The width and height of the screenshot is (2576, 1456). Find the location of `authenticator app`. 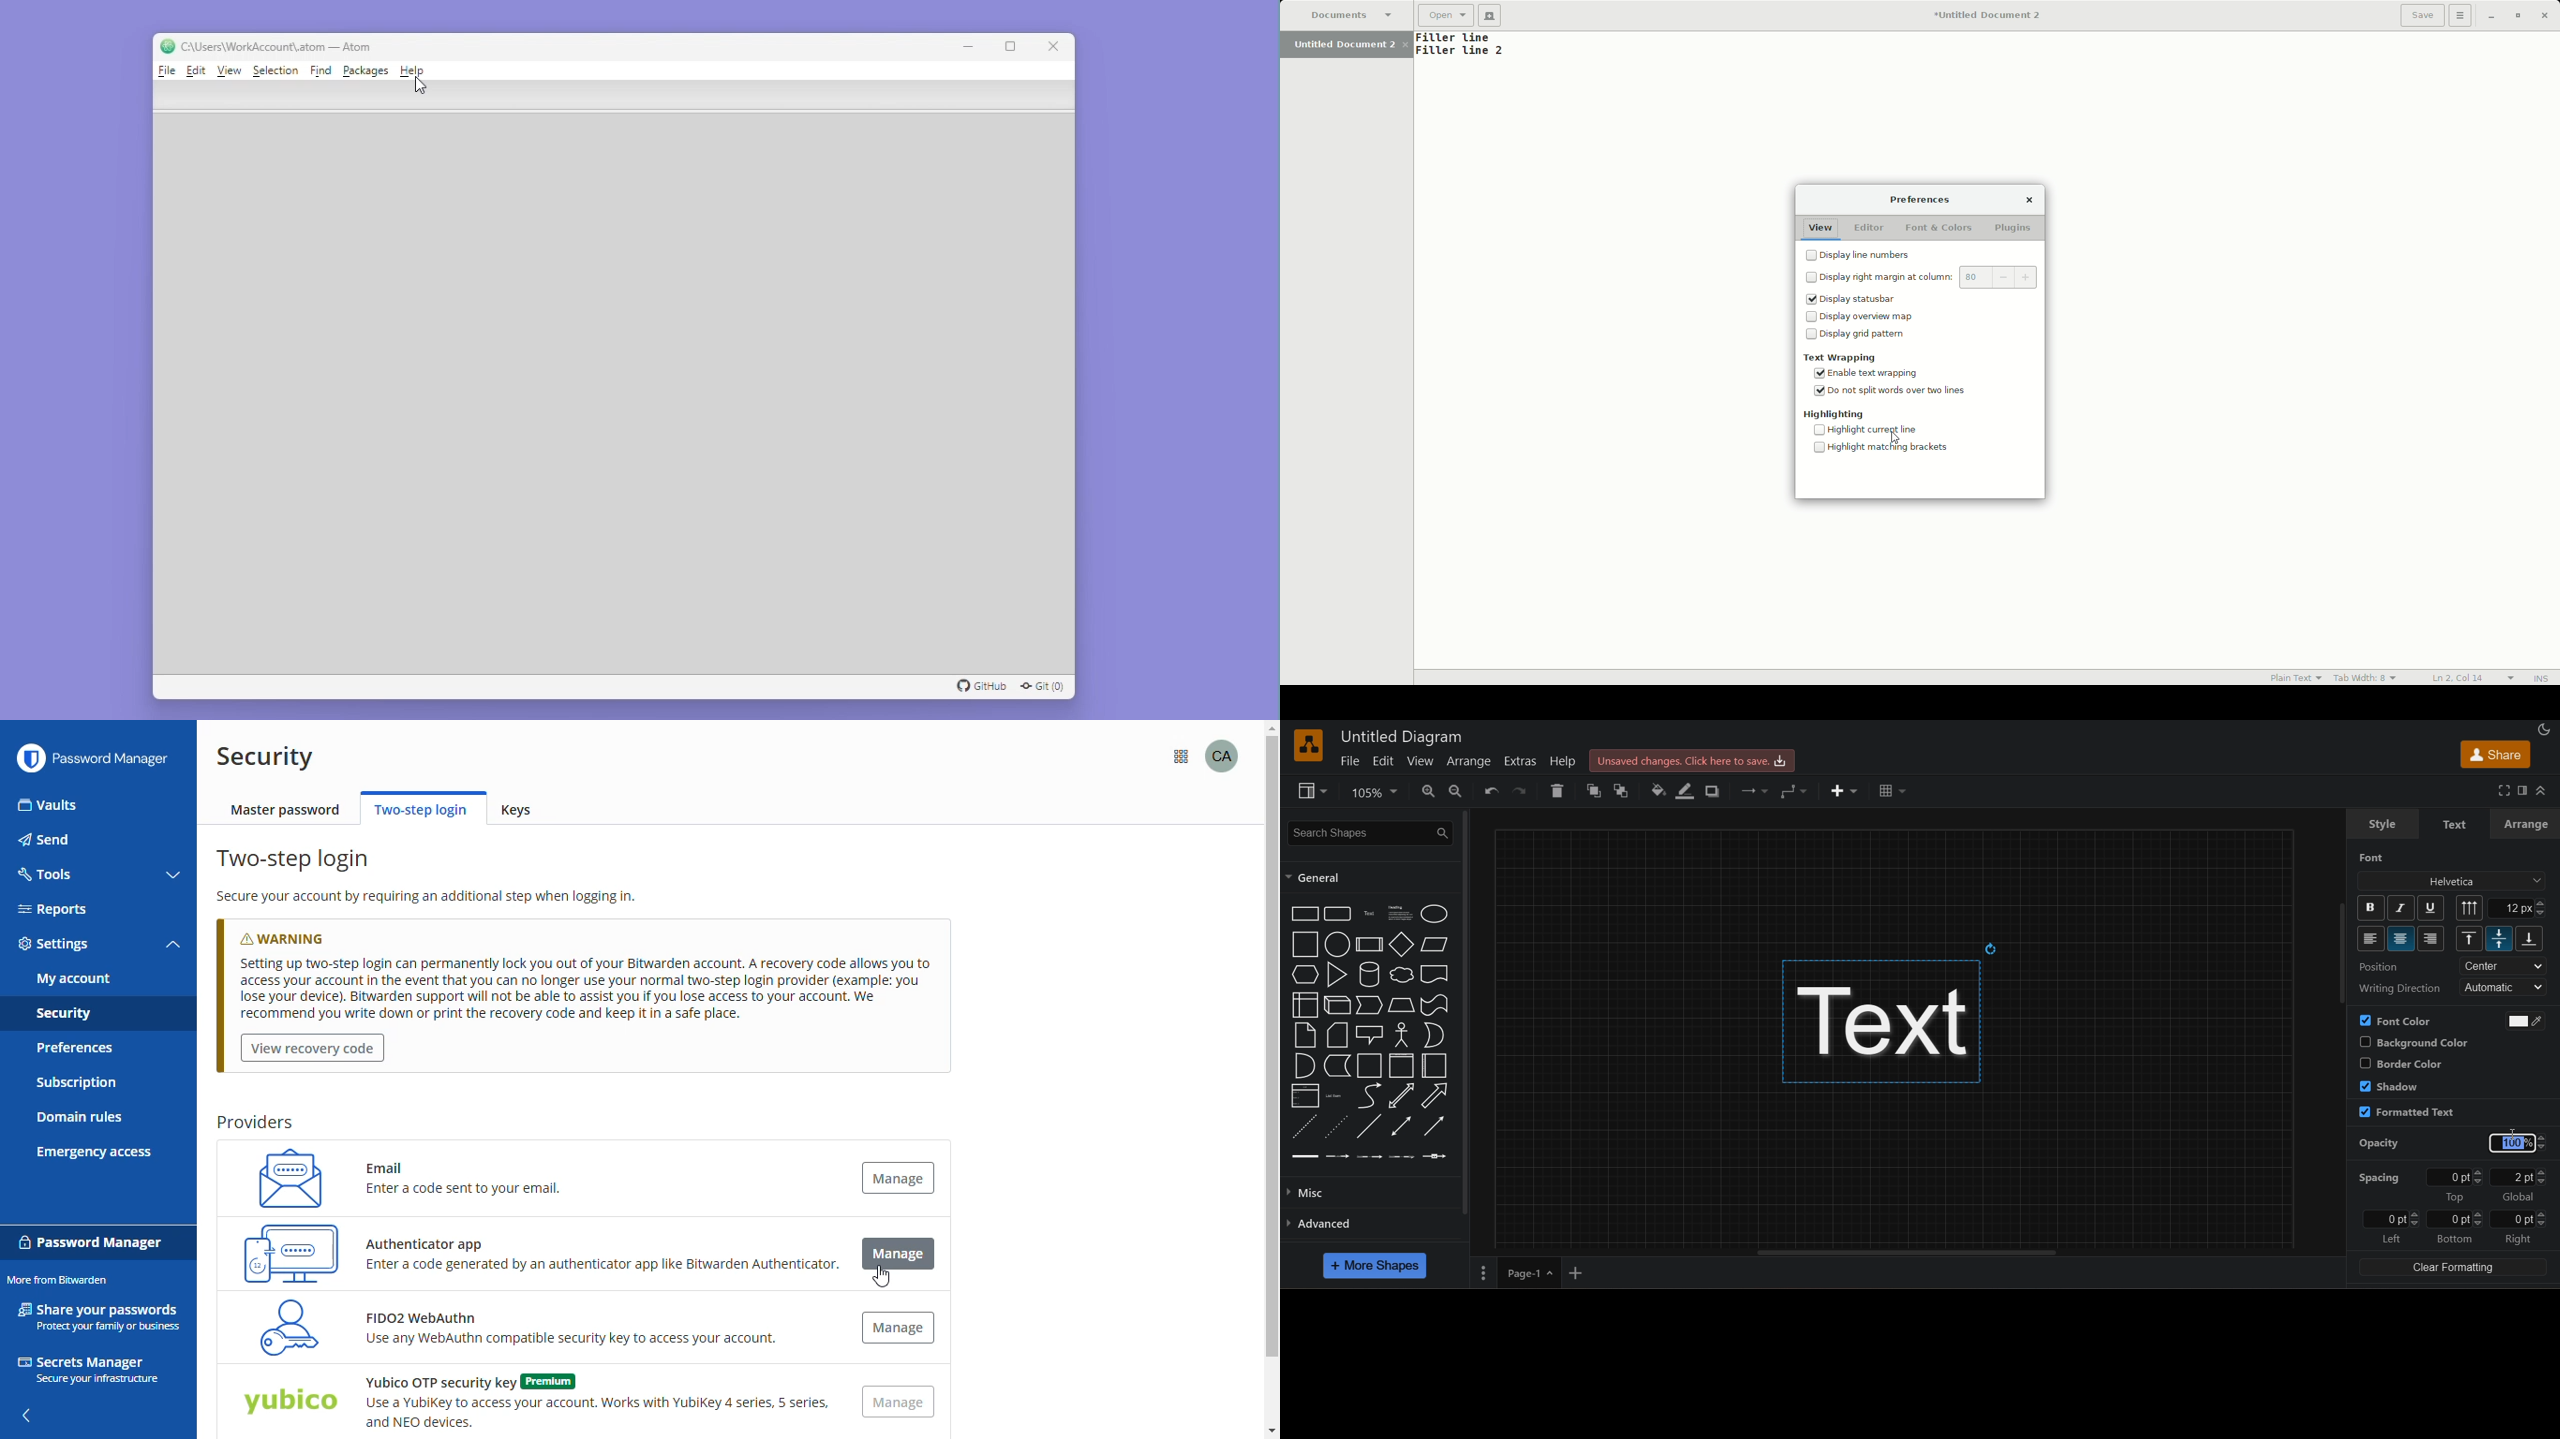

authenticator app is located at coordinates (291, 1253).